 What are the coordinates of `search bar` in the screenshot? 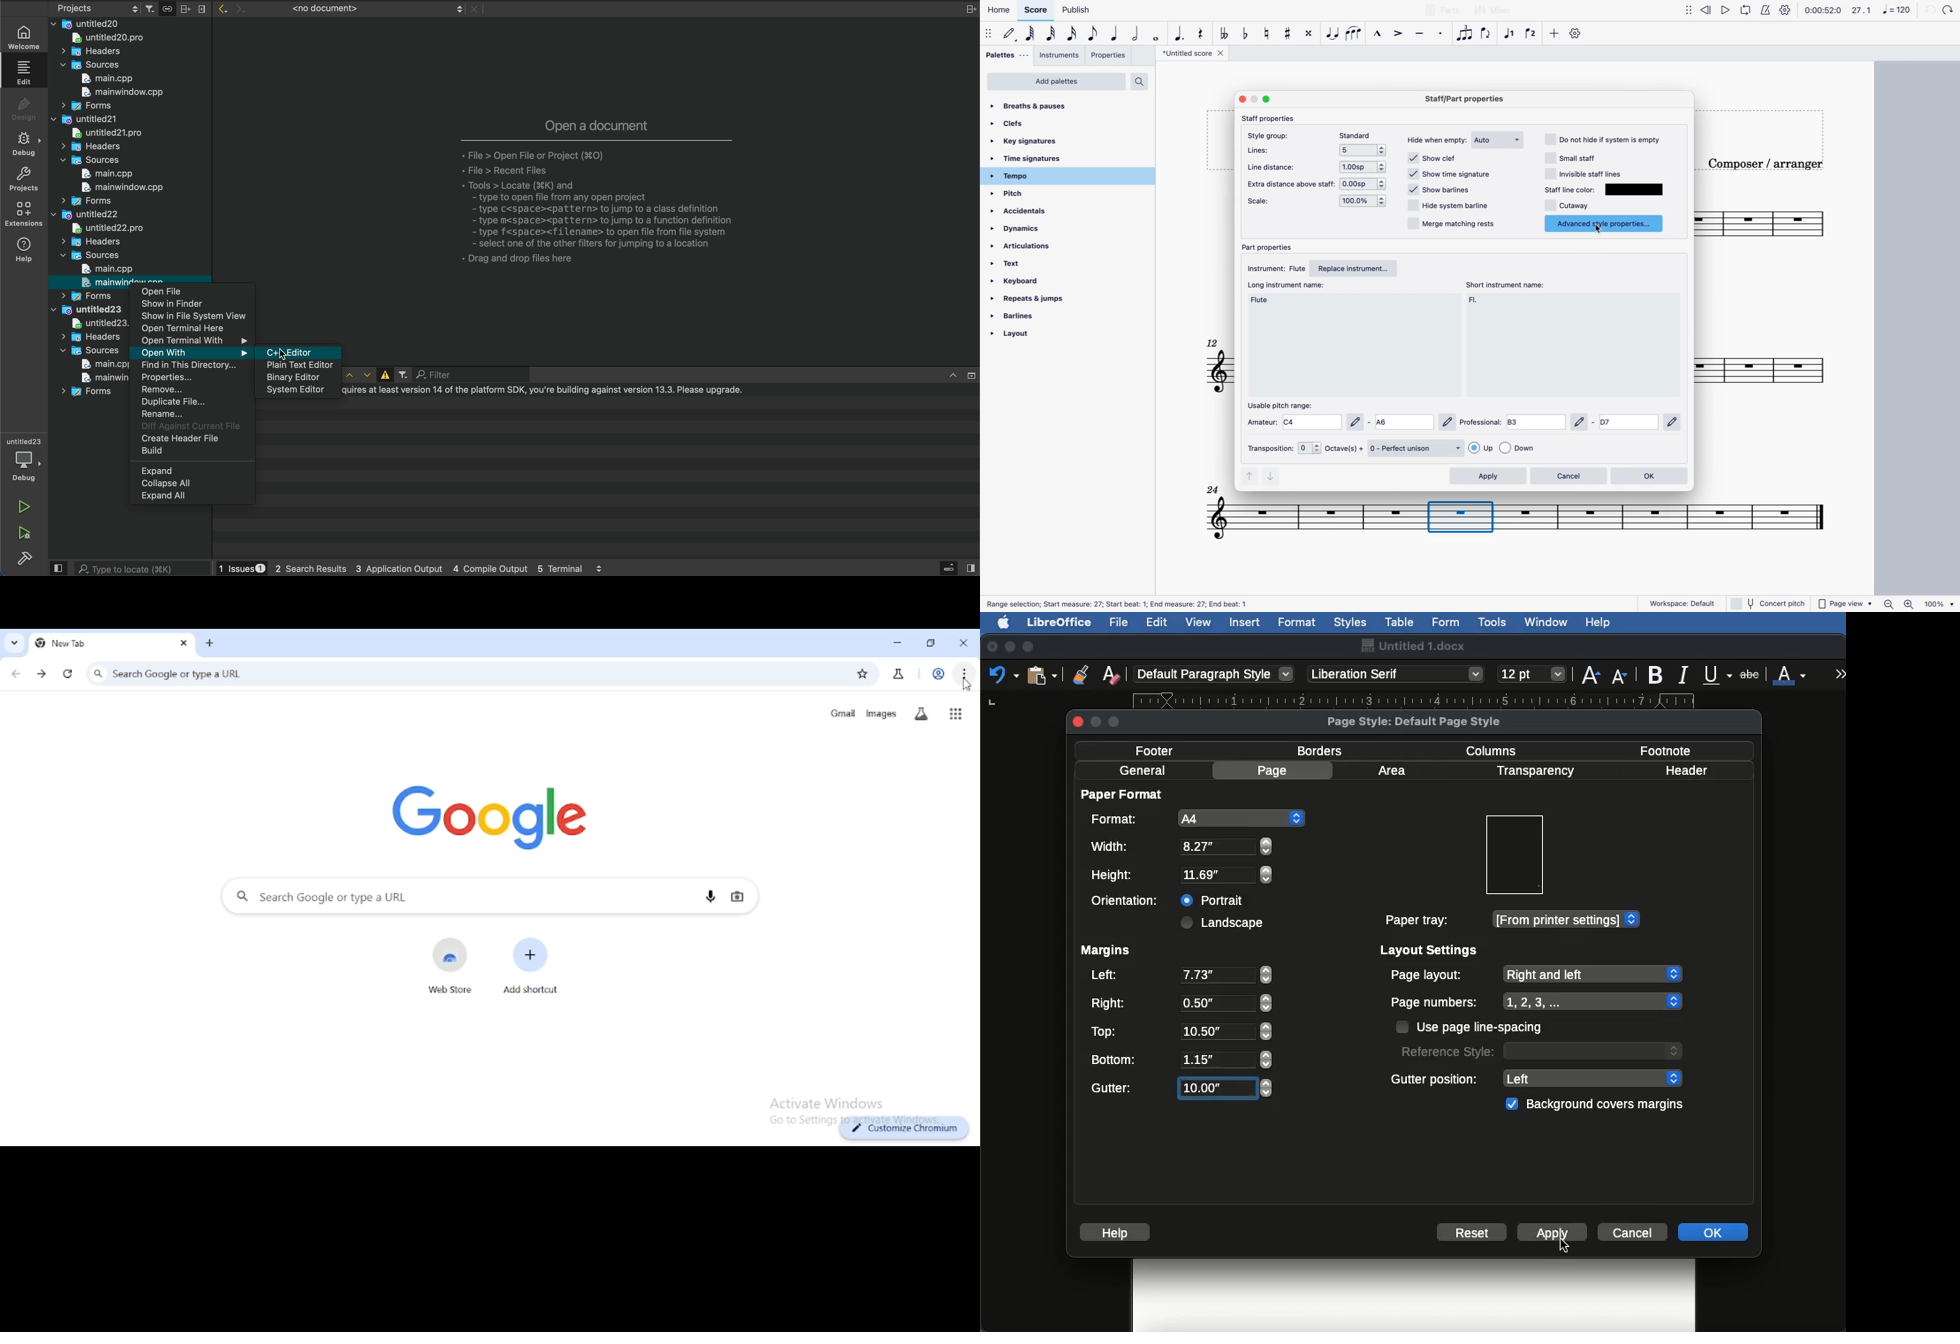 It's located at (142, 568).